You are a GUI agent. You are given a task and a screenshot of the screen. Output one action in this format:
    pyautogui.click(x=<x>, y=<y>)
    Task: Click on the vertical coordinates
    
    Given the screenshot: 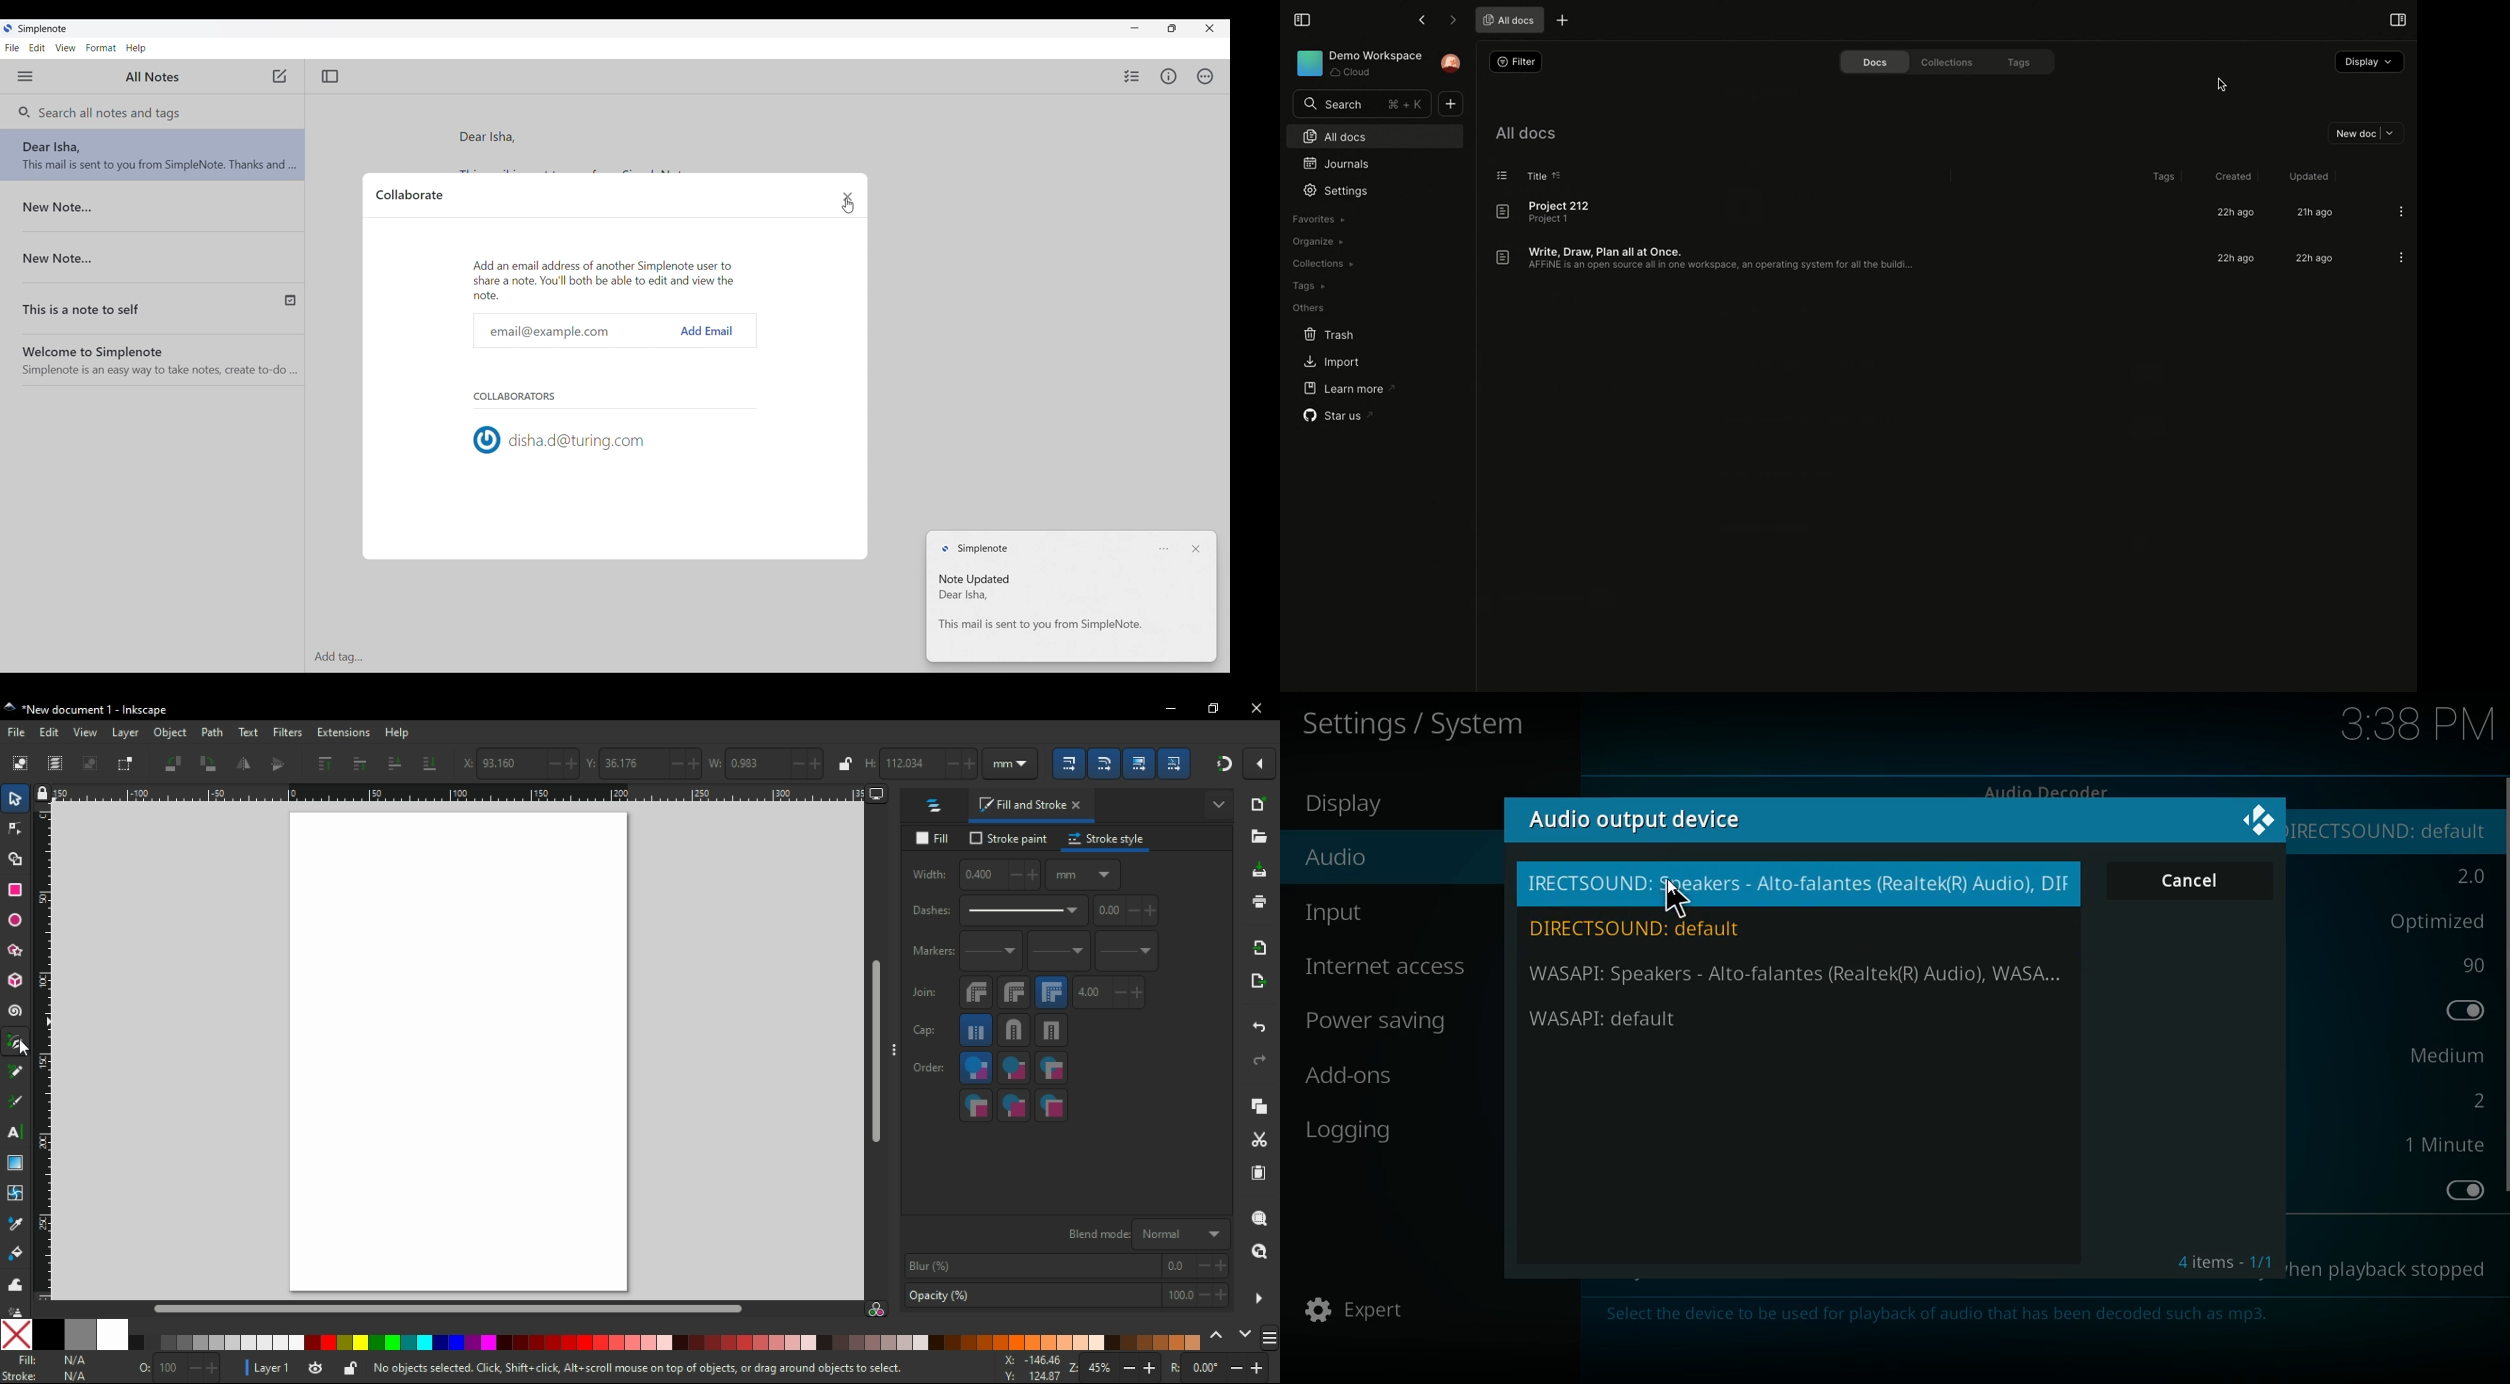 What is the action you would take?
    pyautogui.click(x=643, y=763)
    